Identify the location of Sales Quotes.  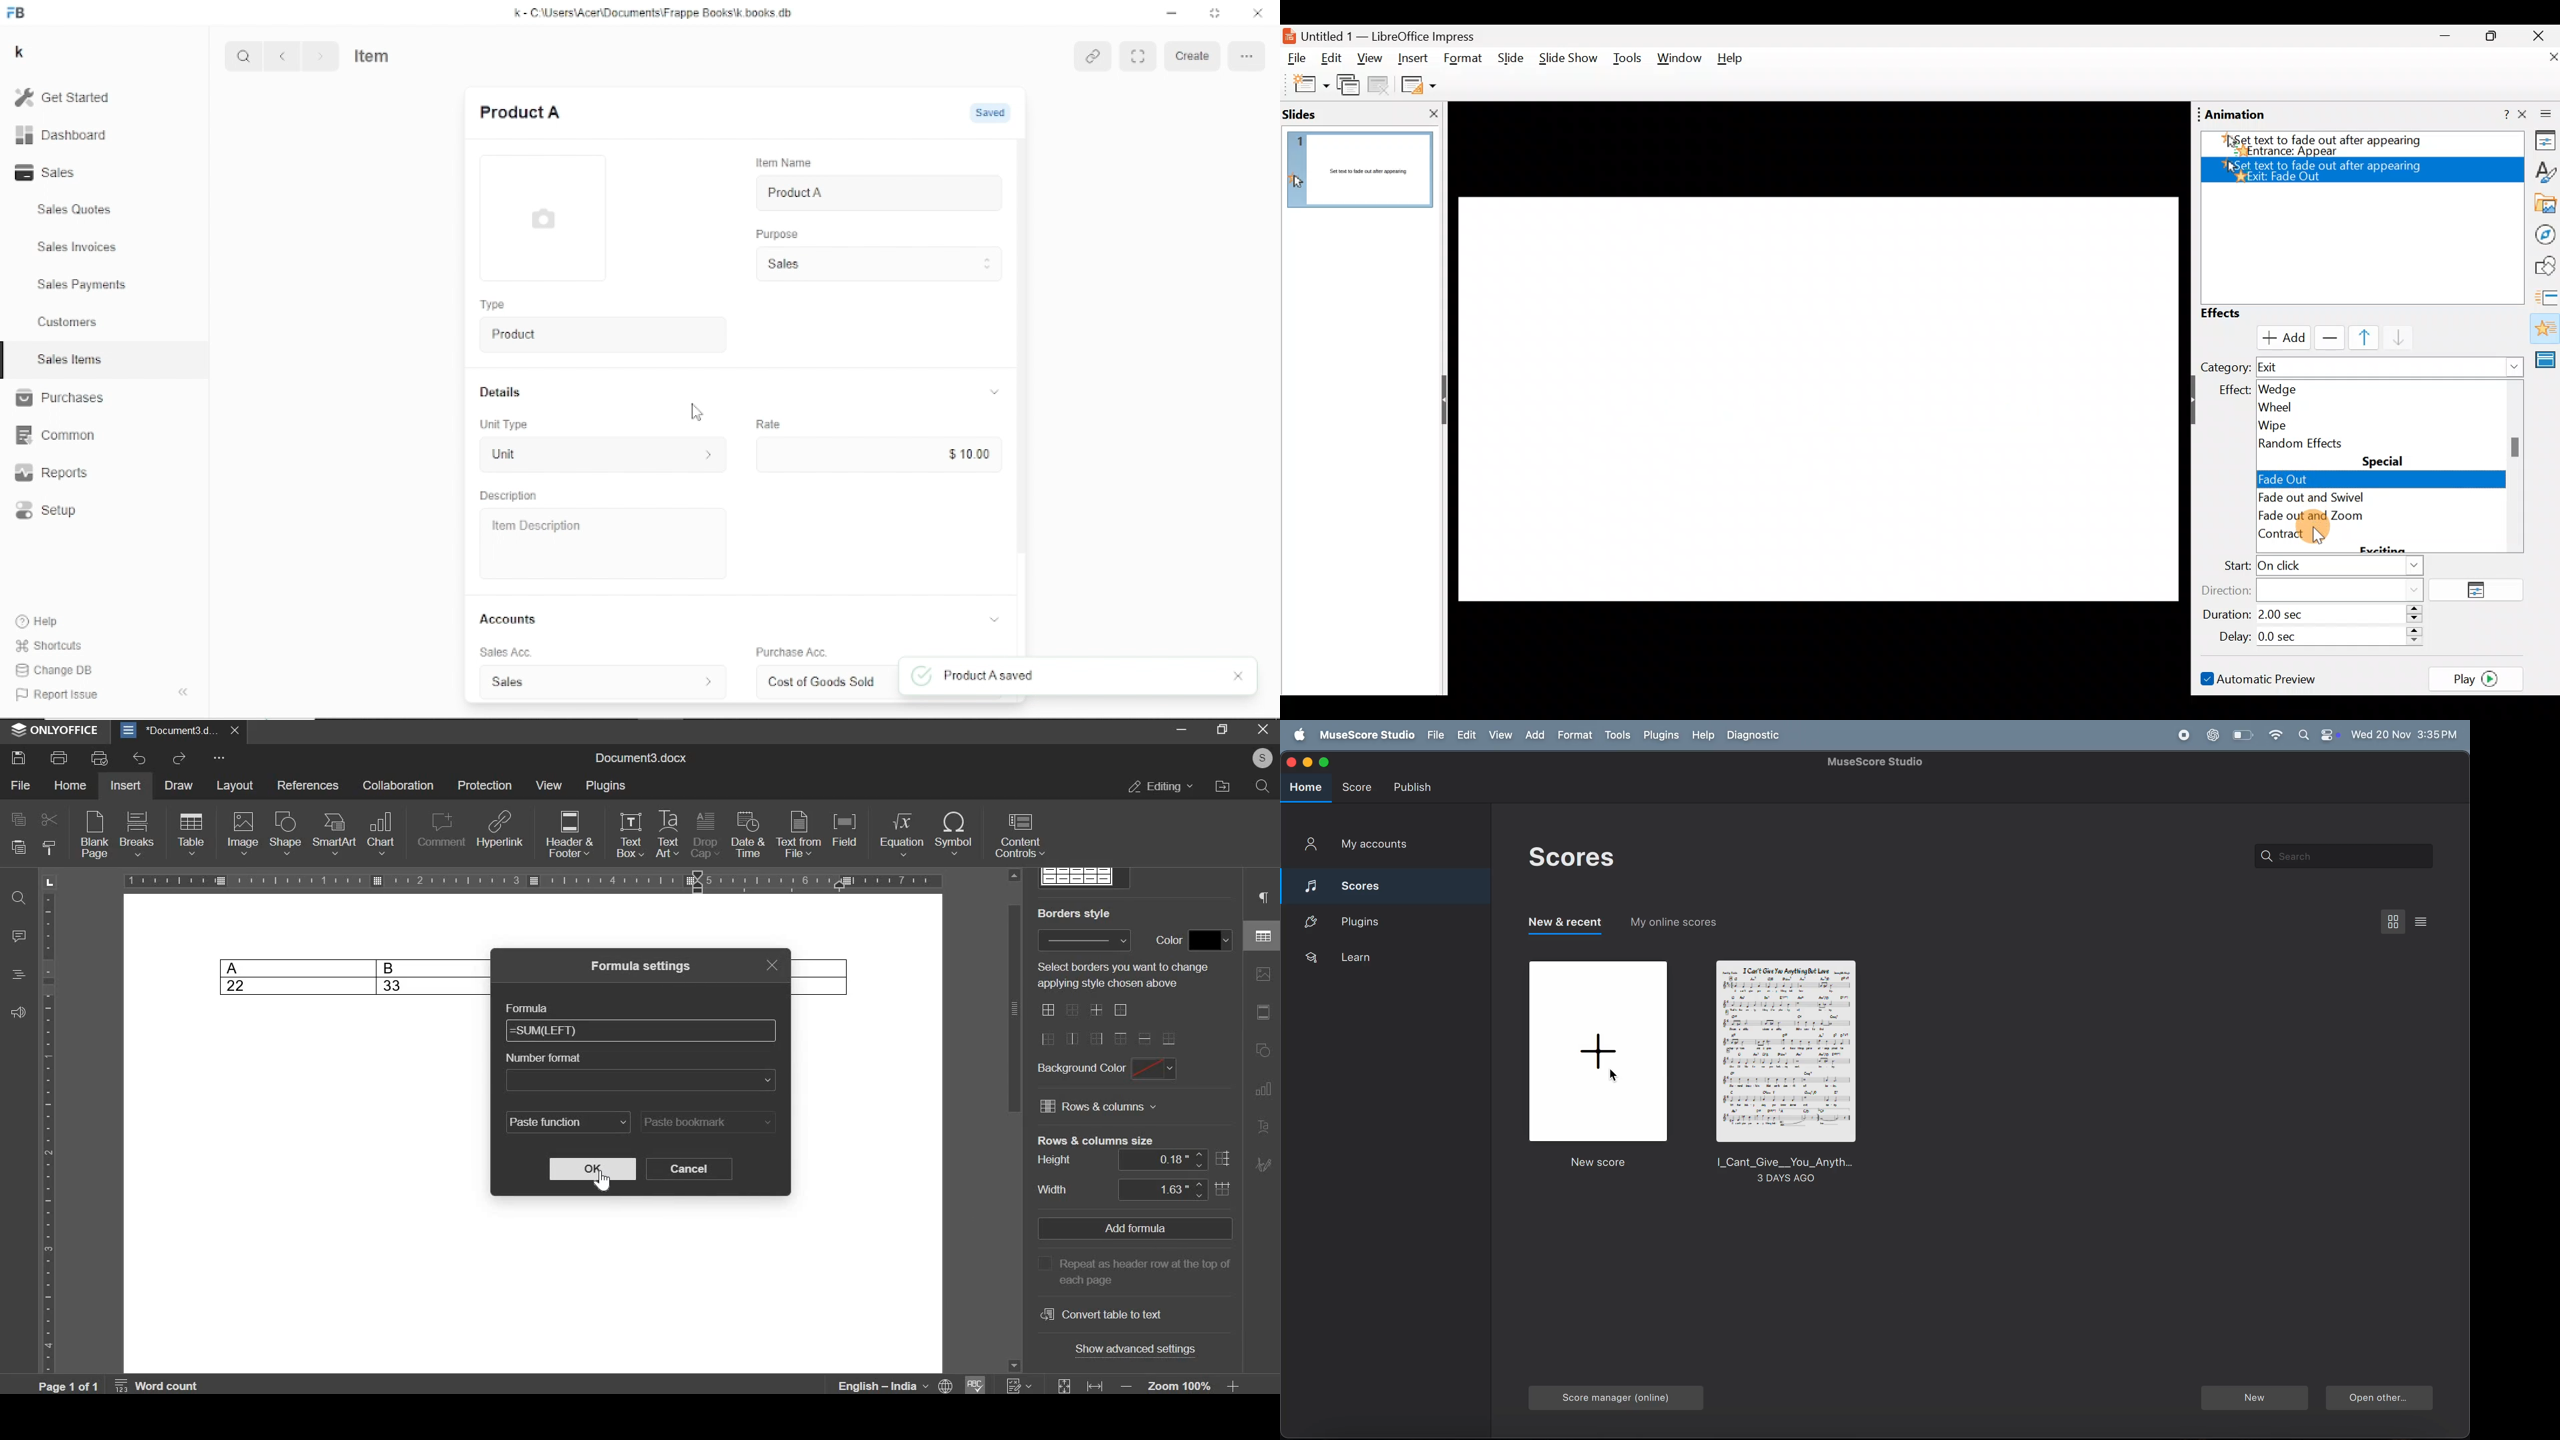
(76, 210).